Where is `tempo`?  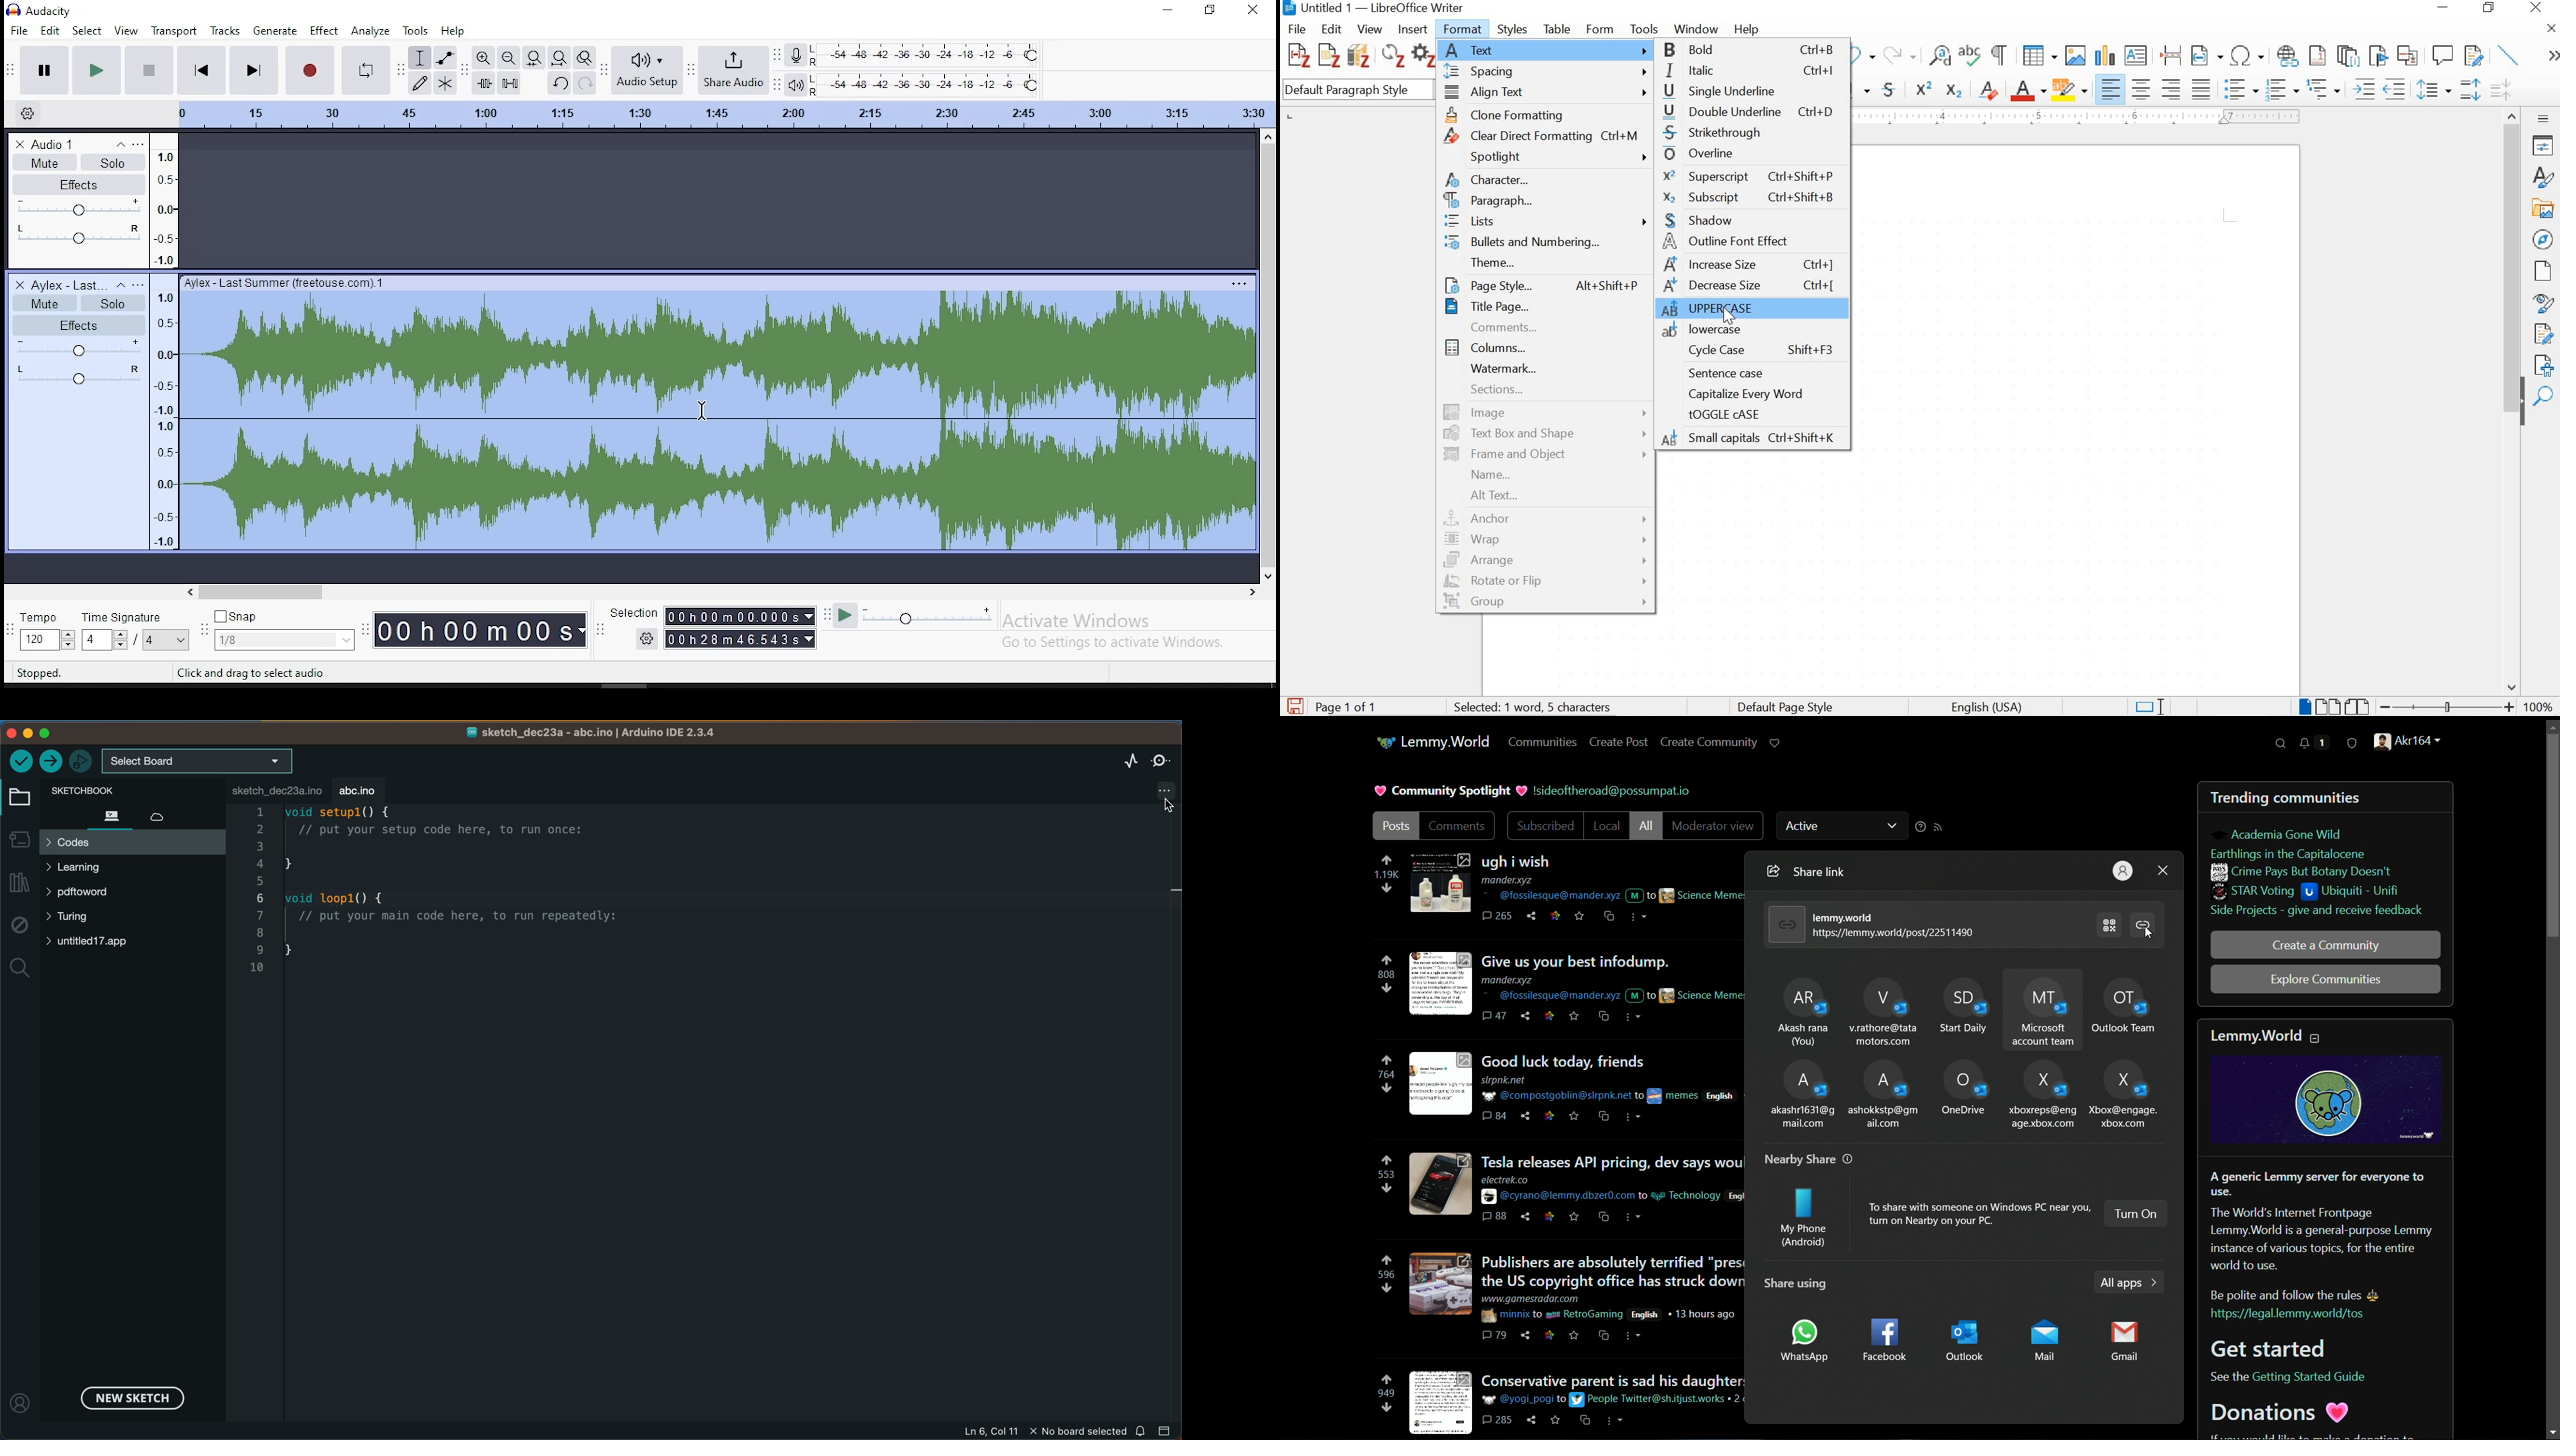
tempo is located at coordinates (46, 632).